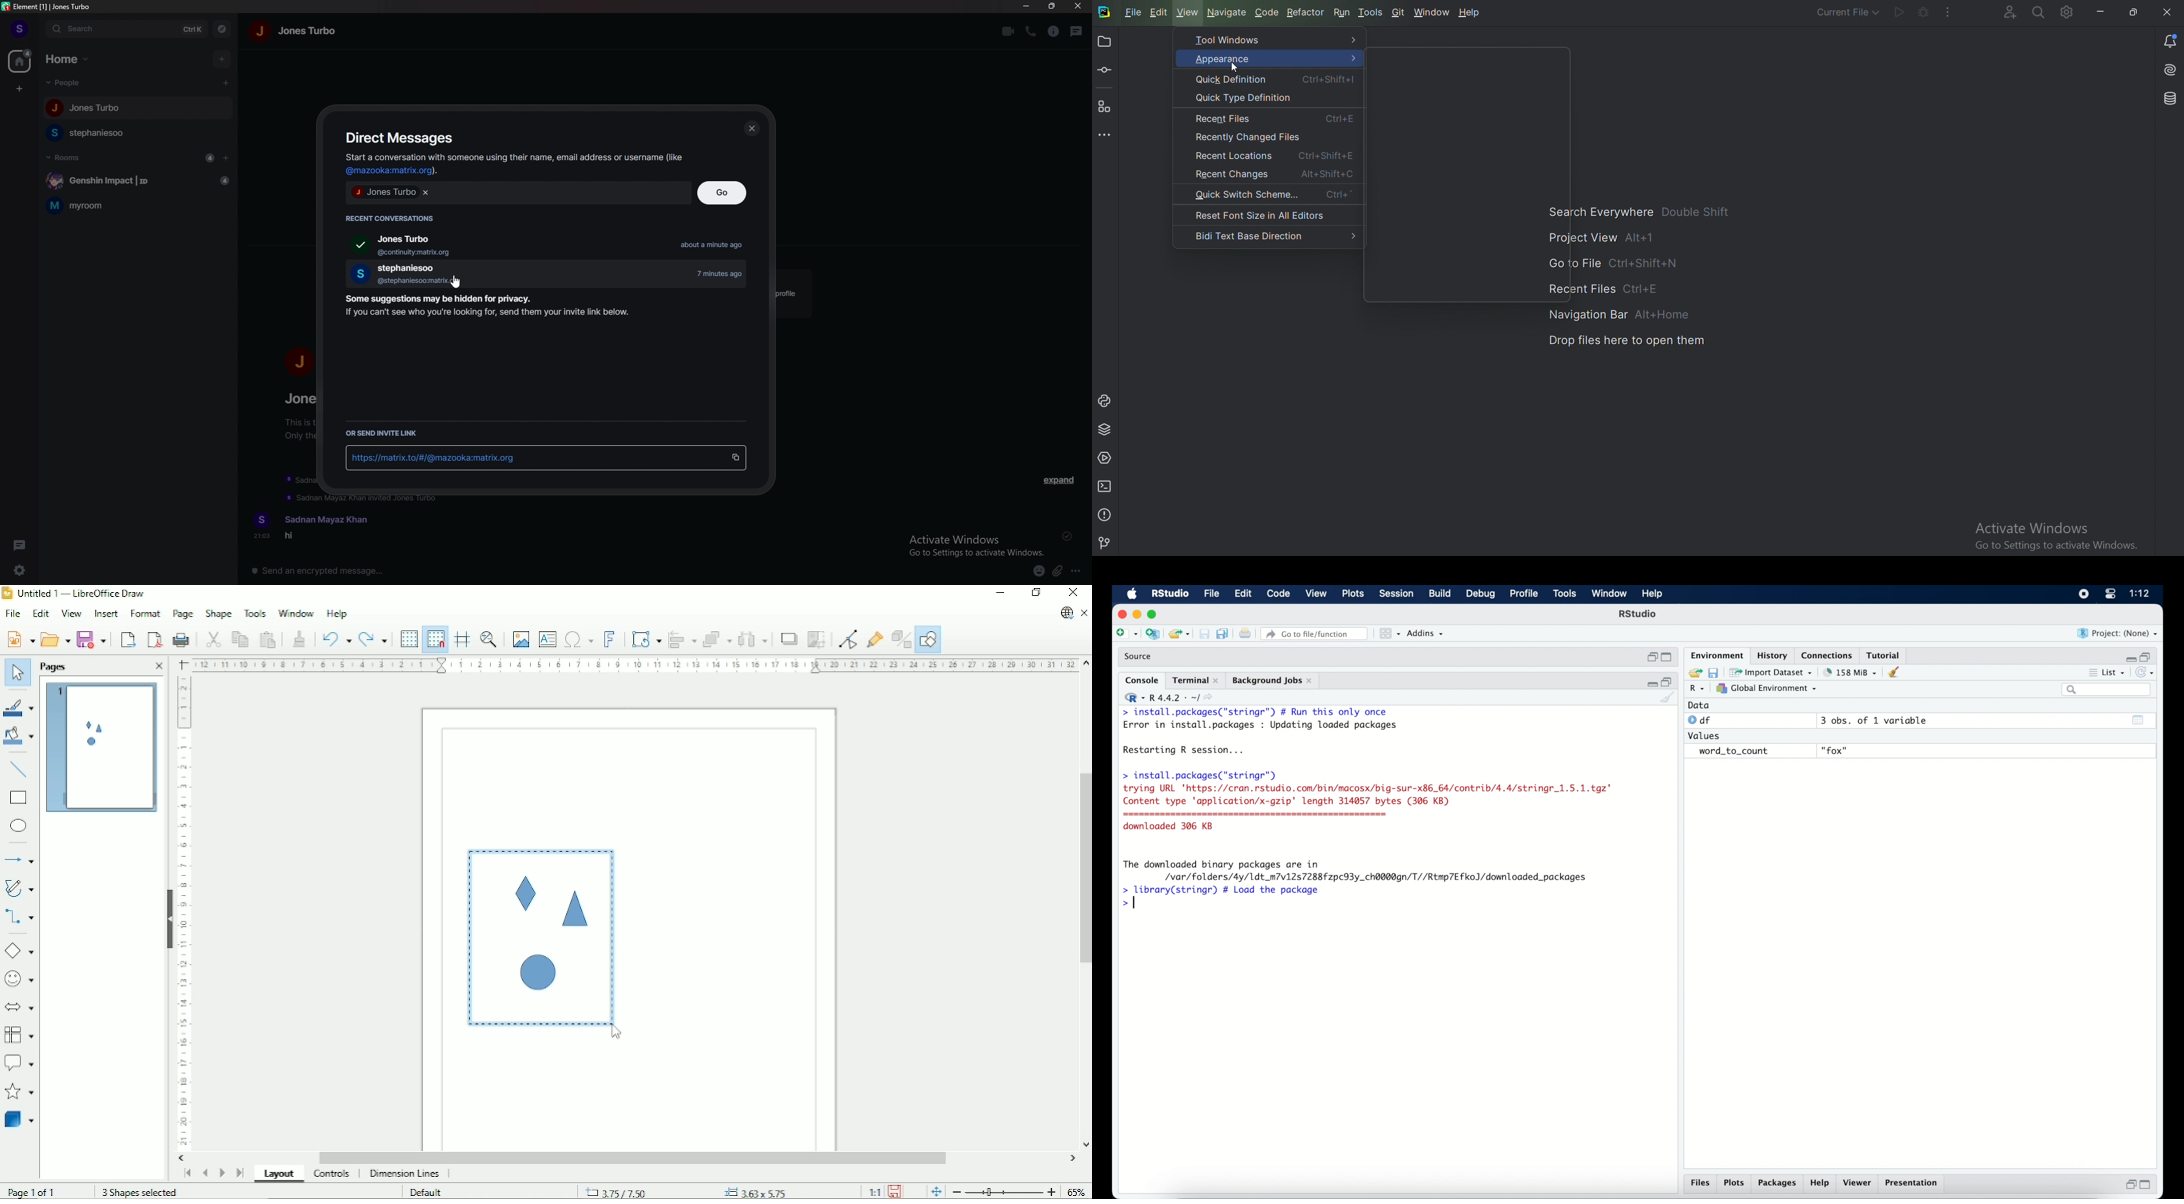 The image size is (2184, 1204). What do you see at coordinates (435, 639) in the screenshot?
I see `Snap to grid` at bounding box center [435, 639].